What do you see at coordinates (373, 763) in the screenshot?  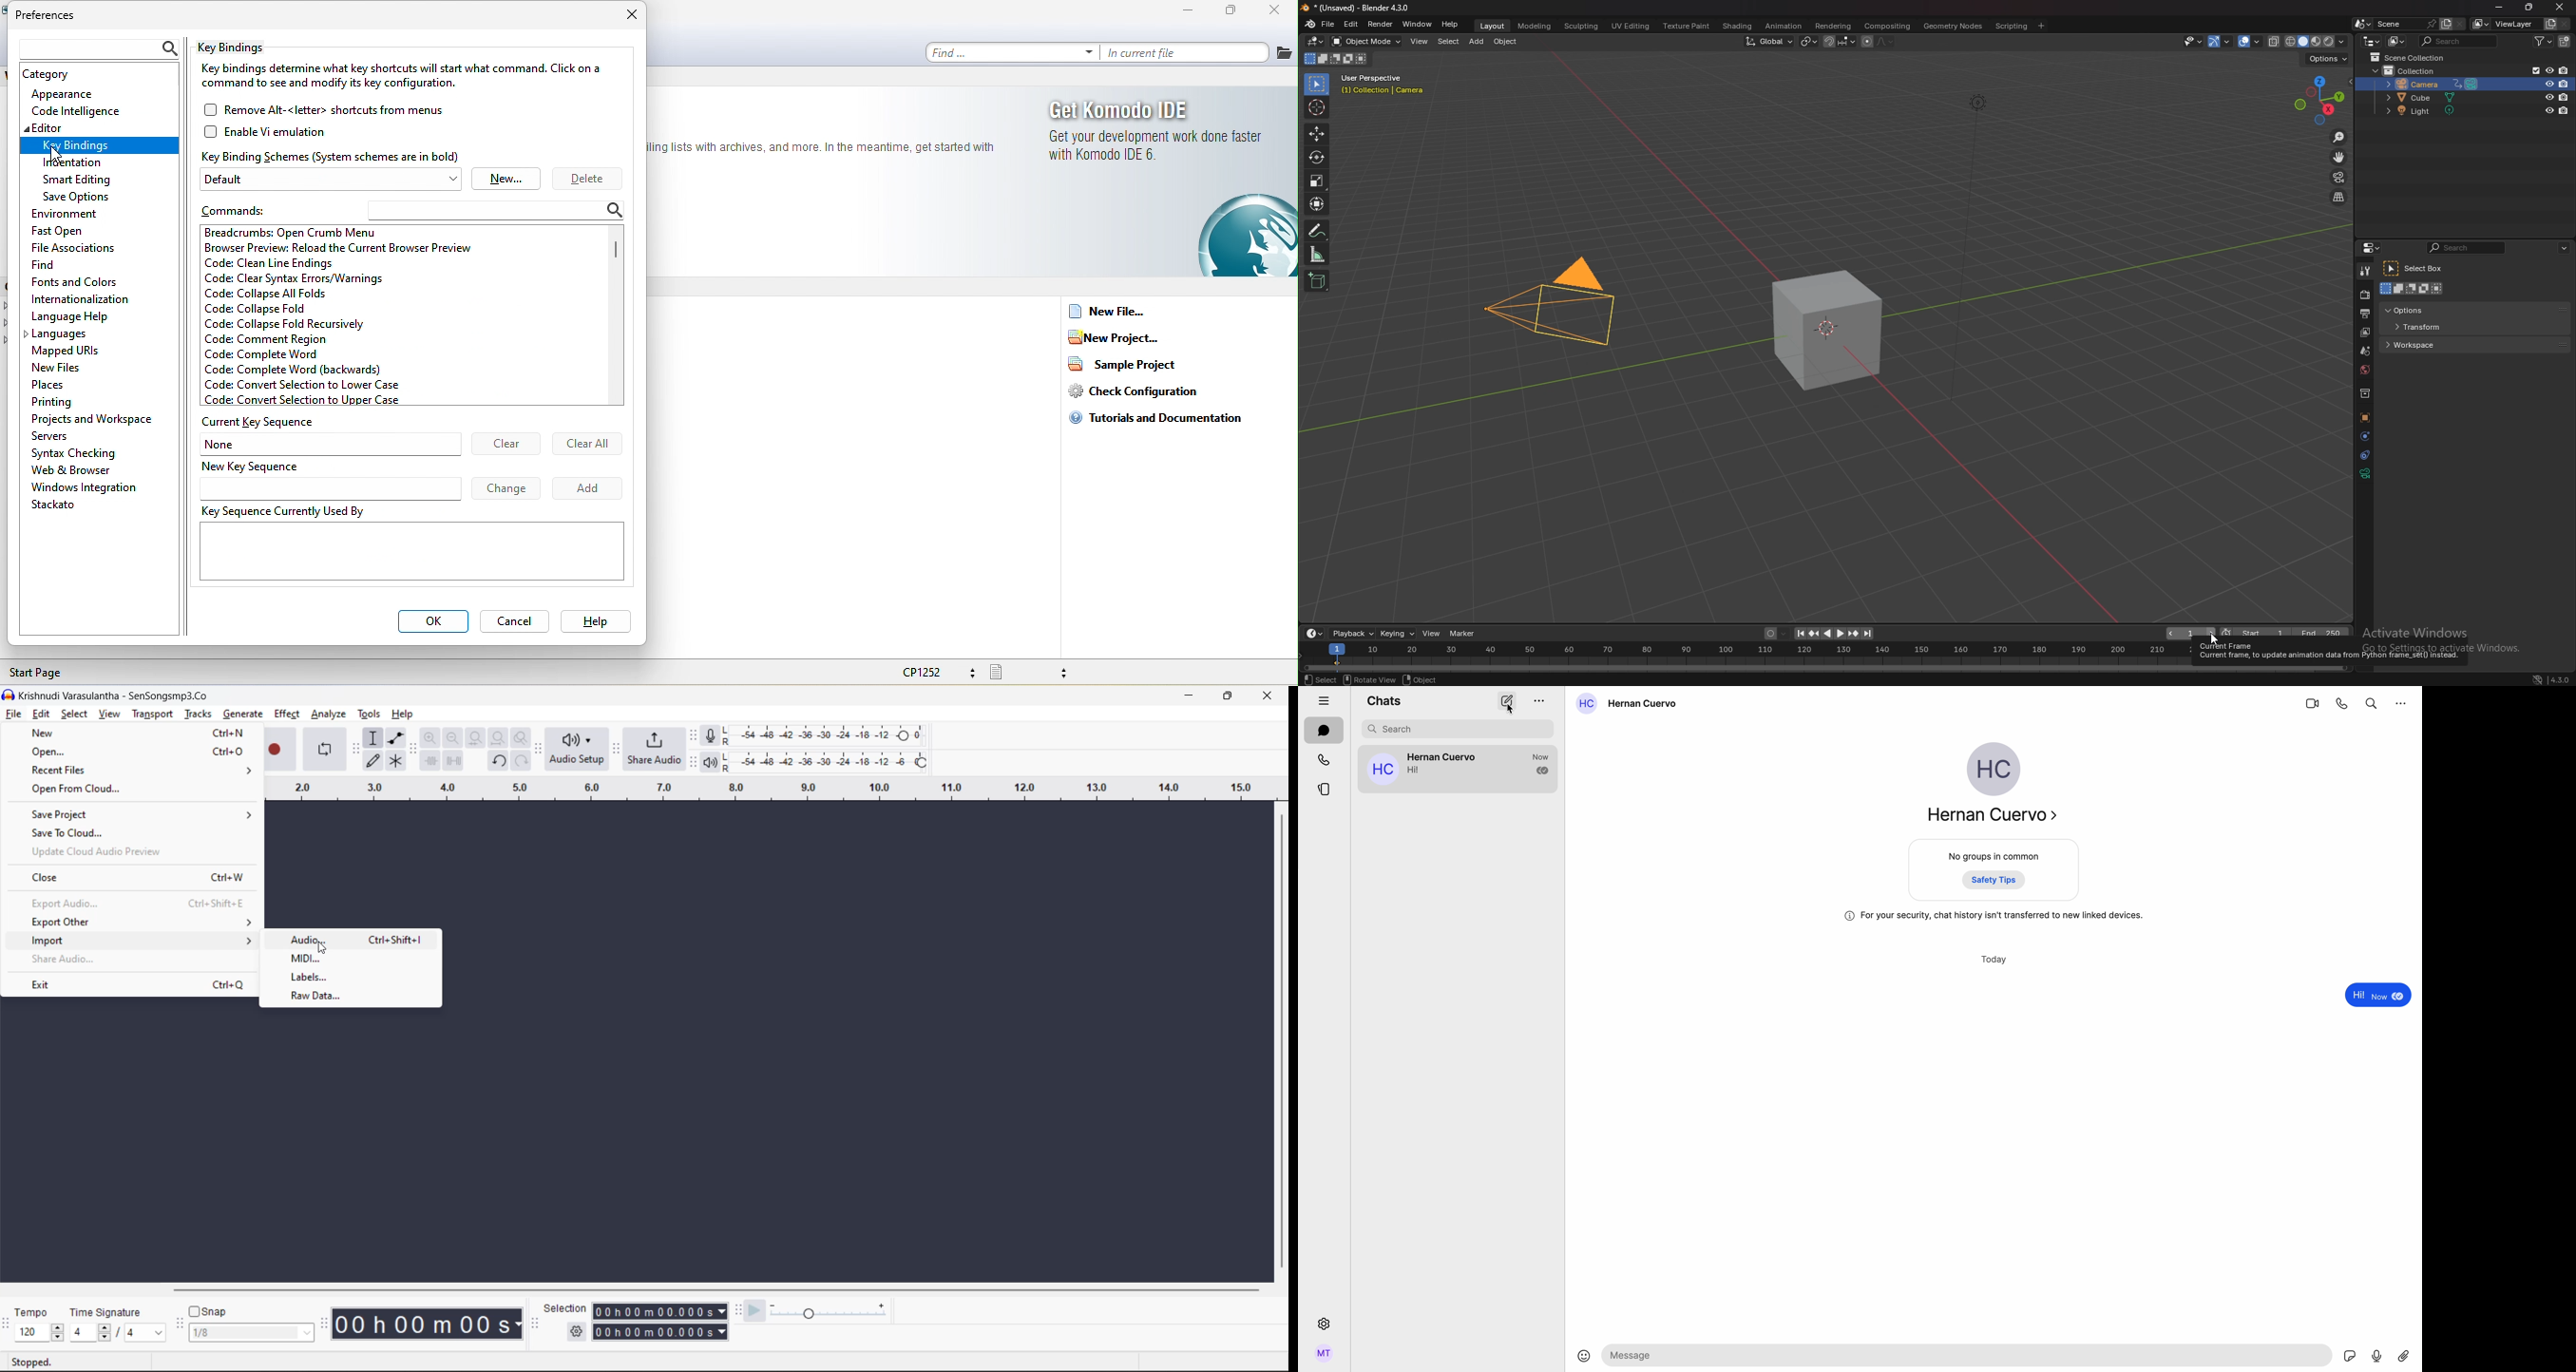 I see `draw tool` at bounding box center [373, 763].